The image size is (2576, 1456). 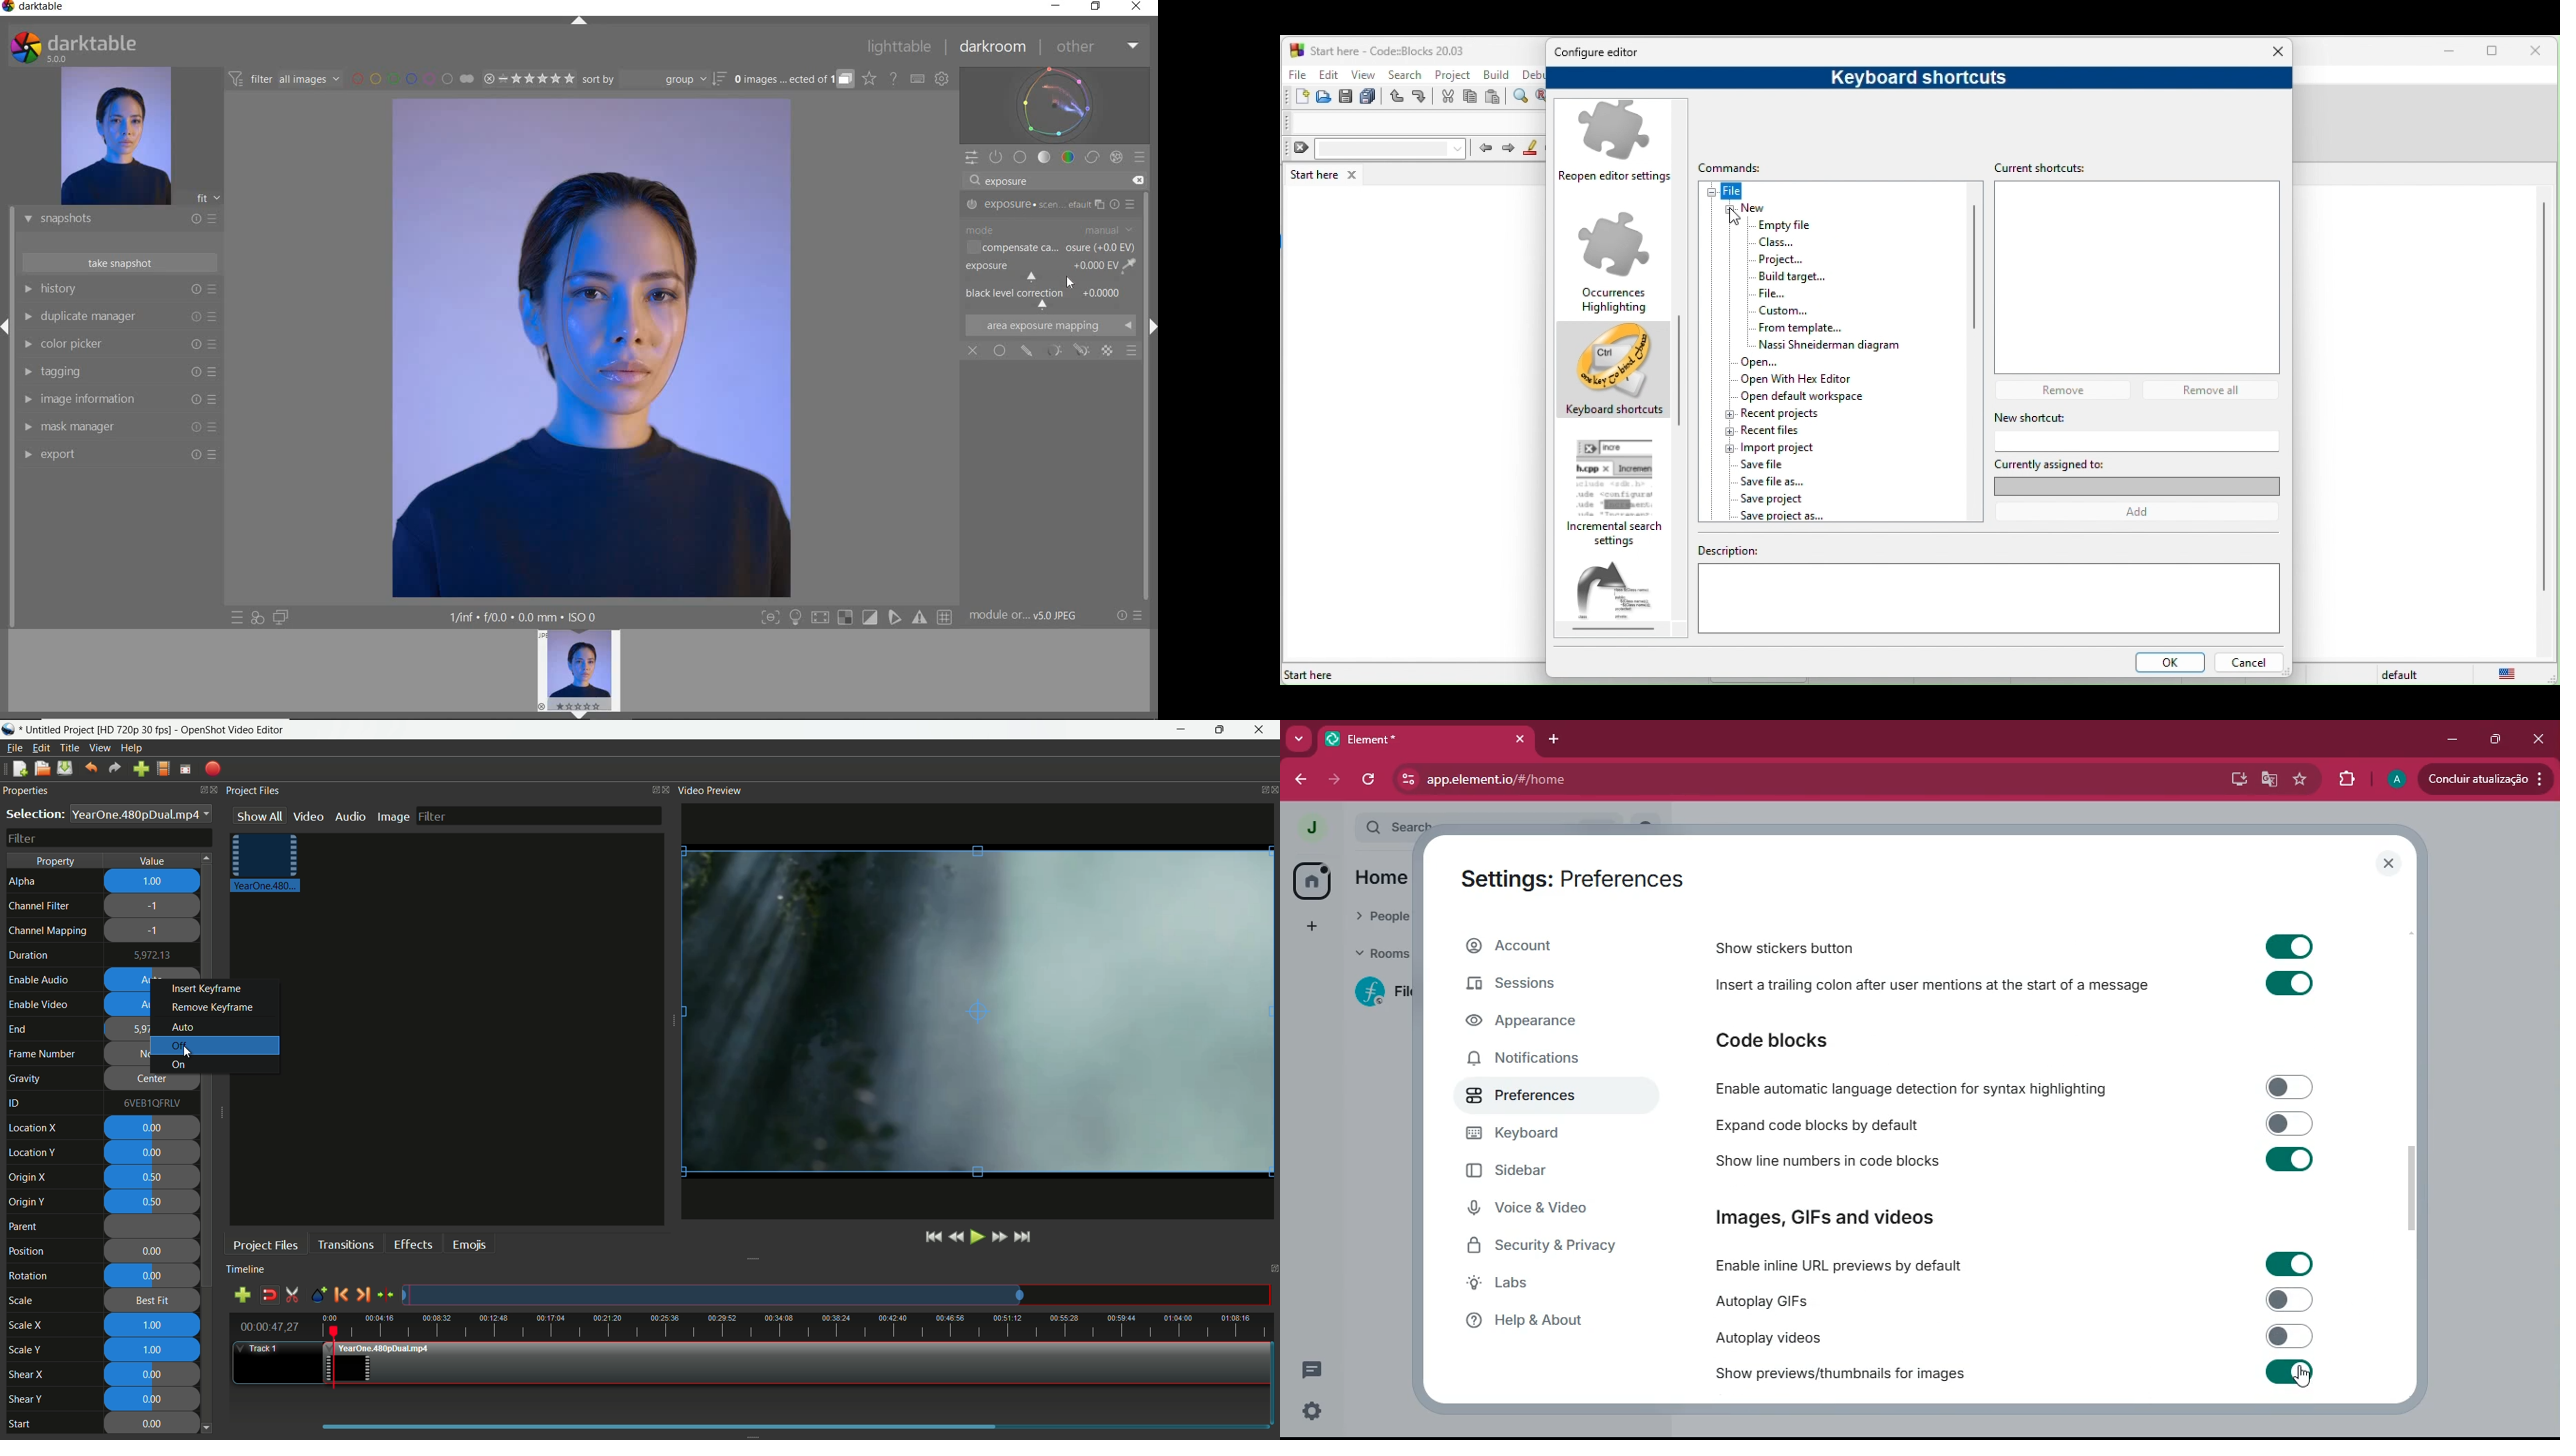 I want to click on default, so click(x=2403, y=675).